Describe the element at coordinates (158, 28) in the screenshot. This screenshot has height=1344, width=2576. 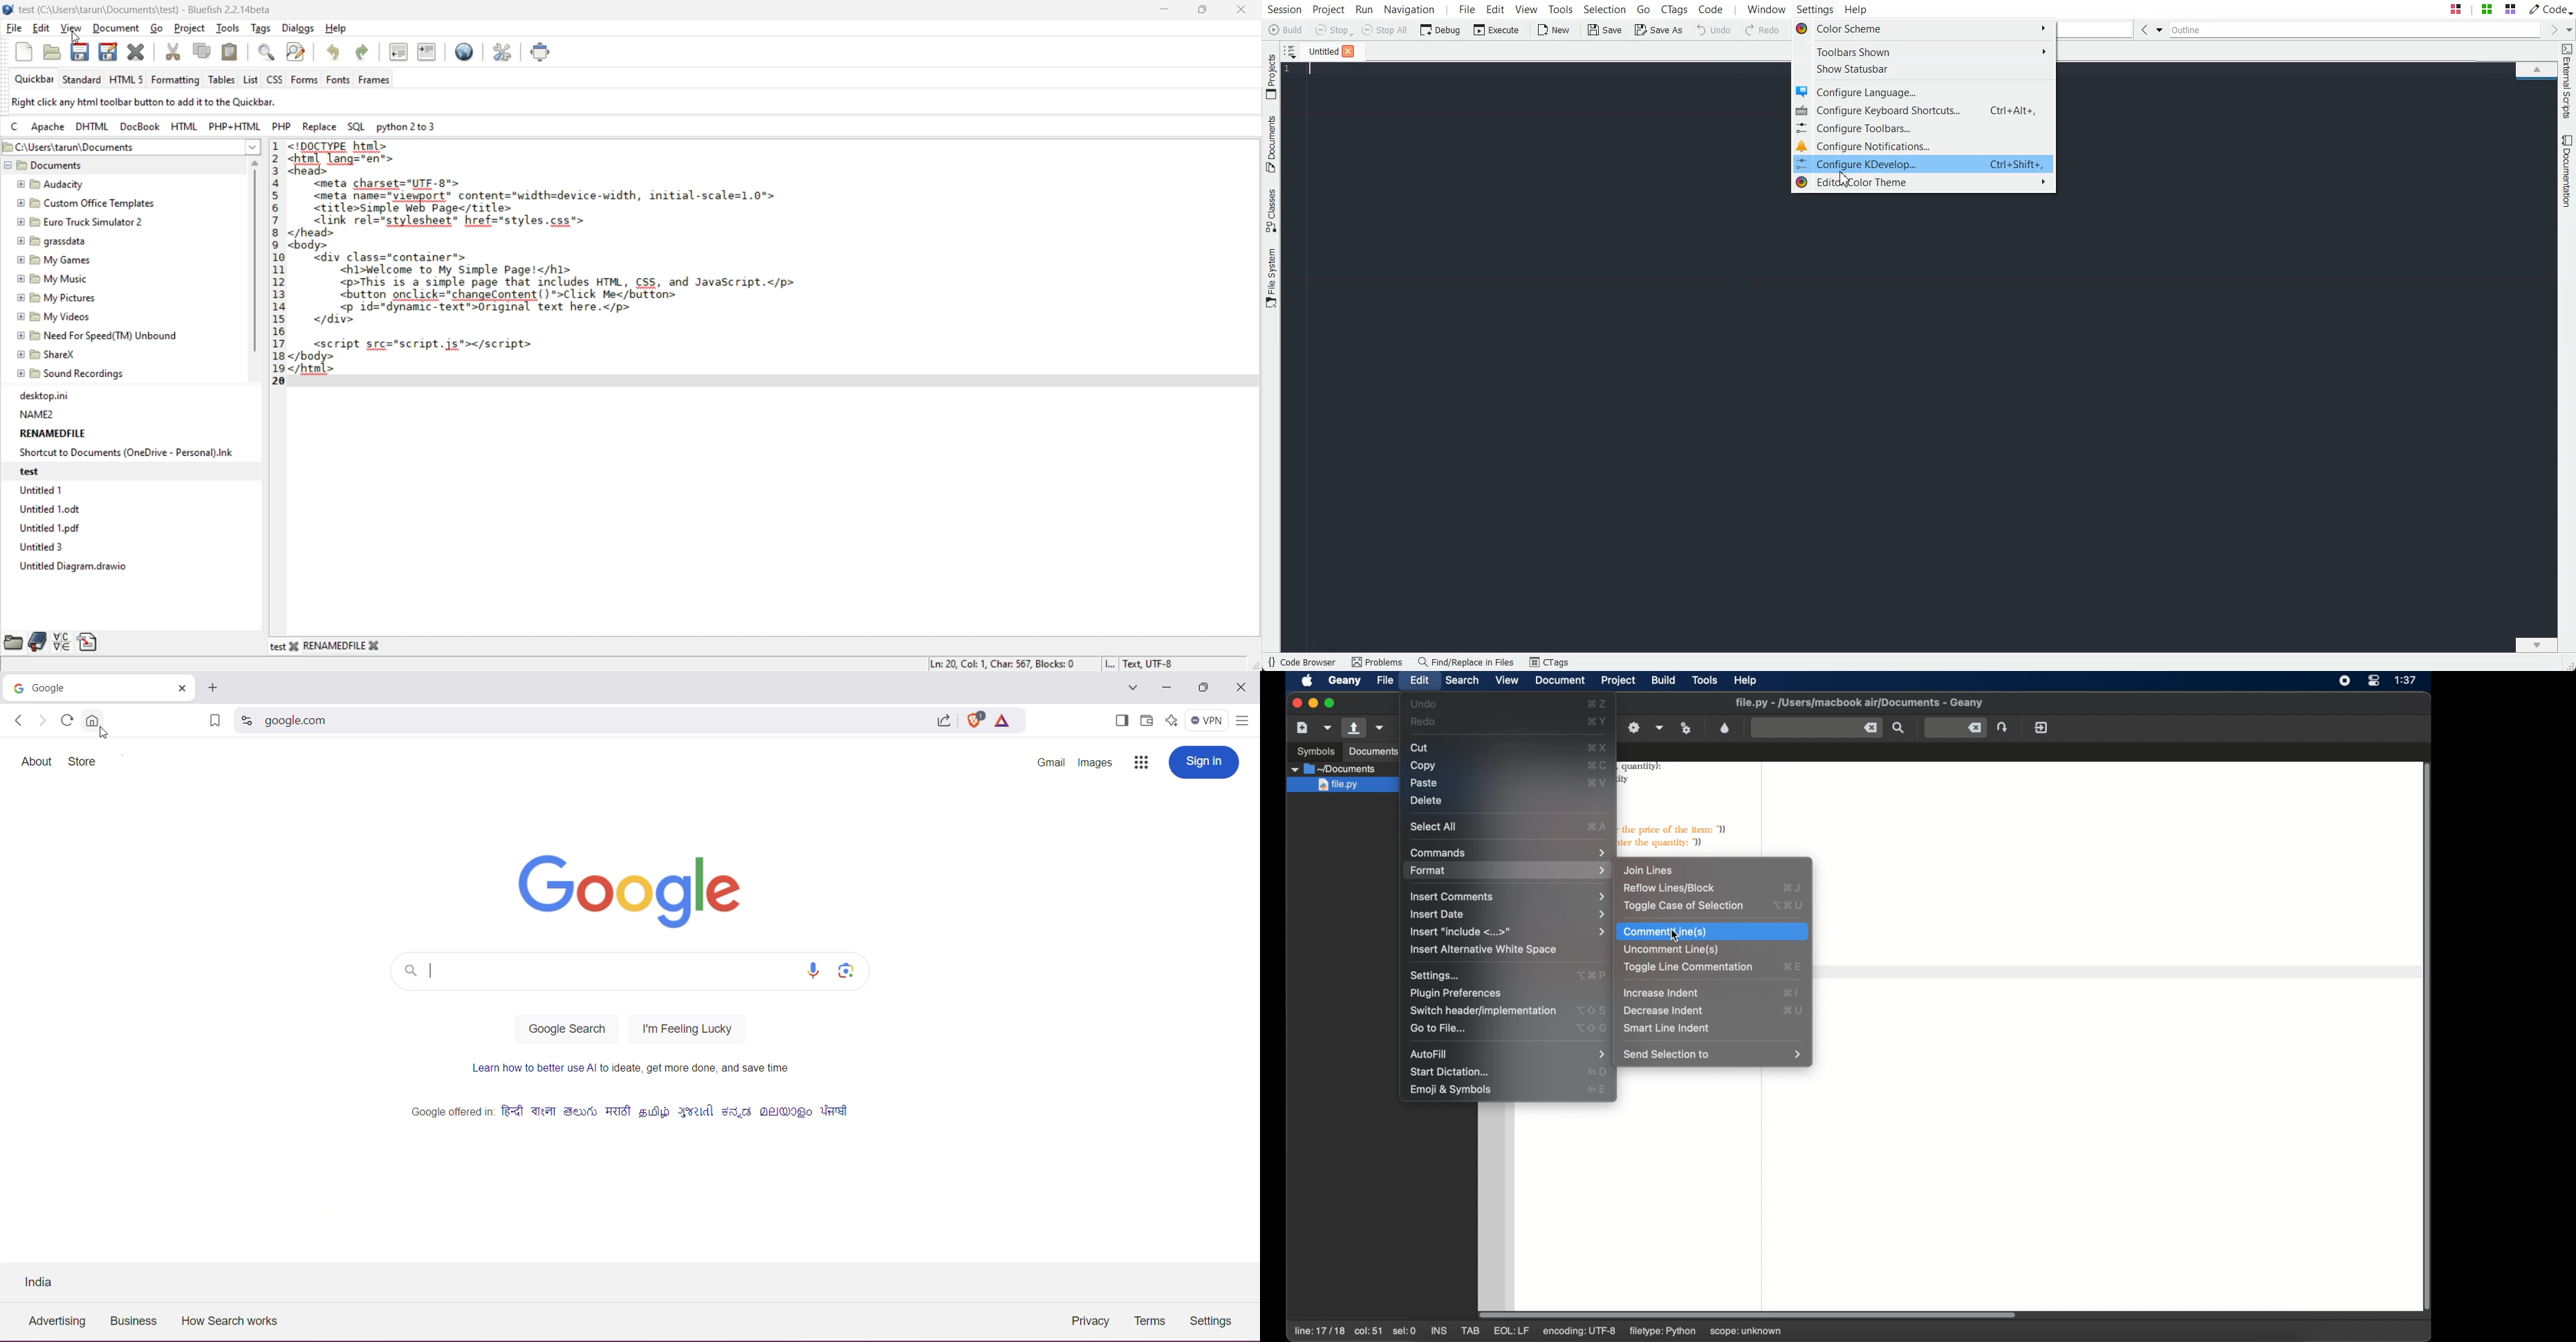
I see `go` at that location.